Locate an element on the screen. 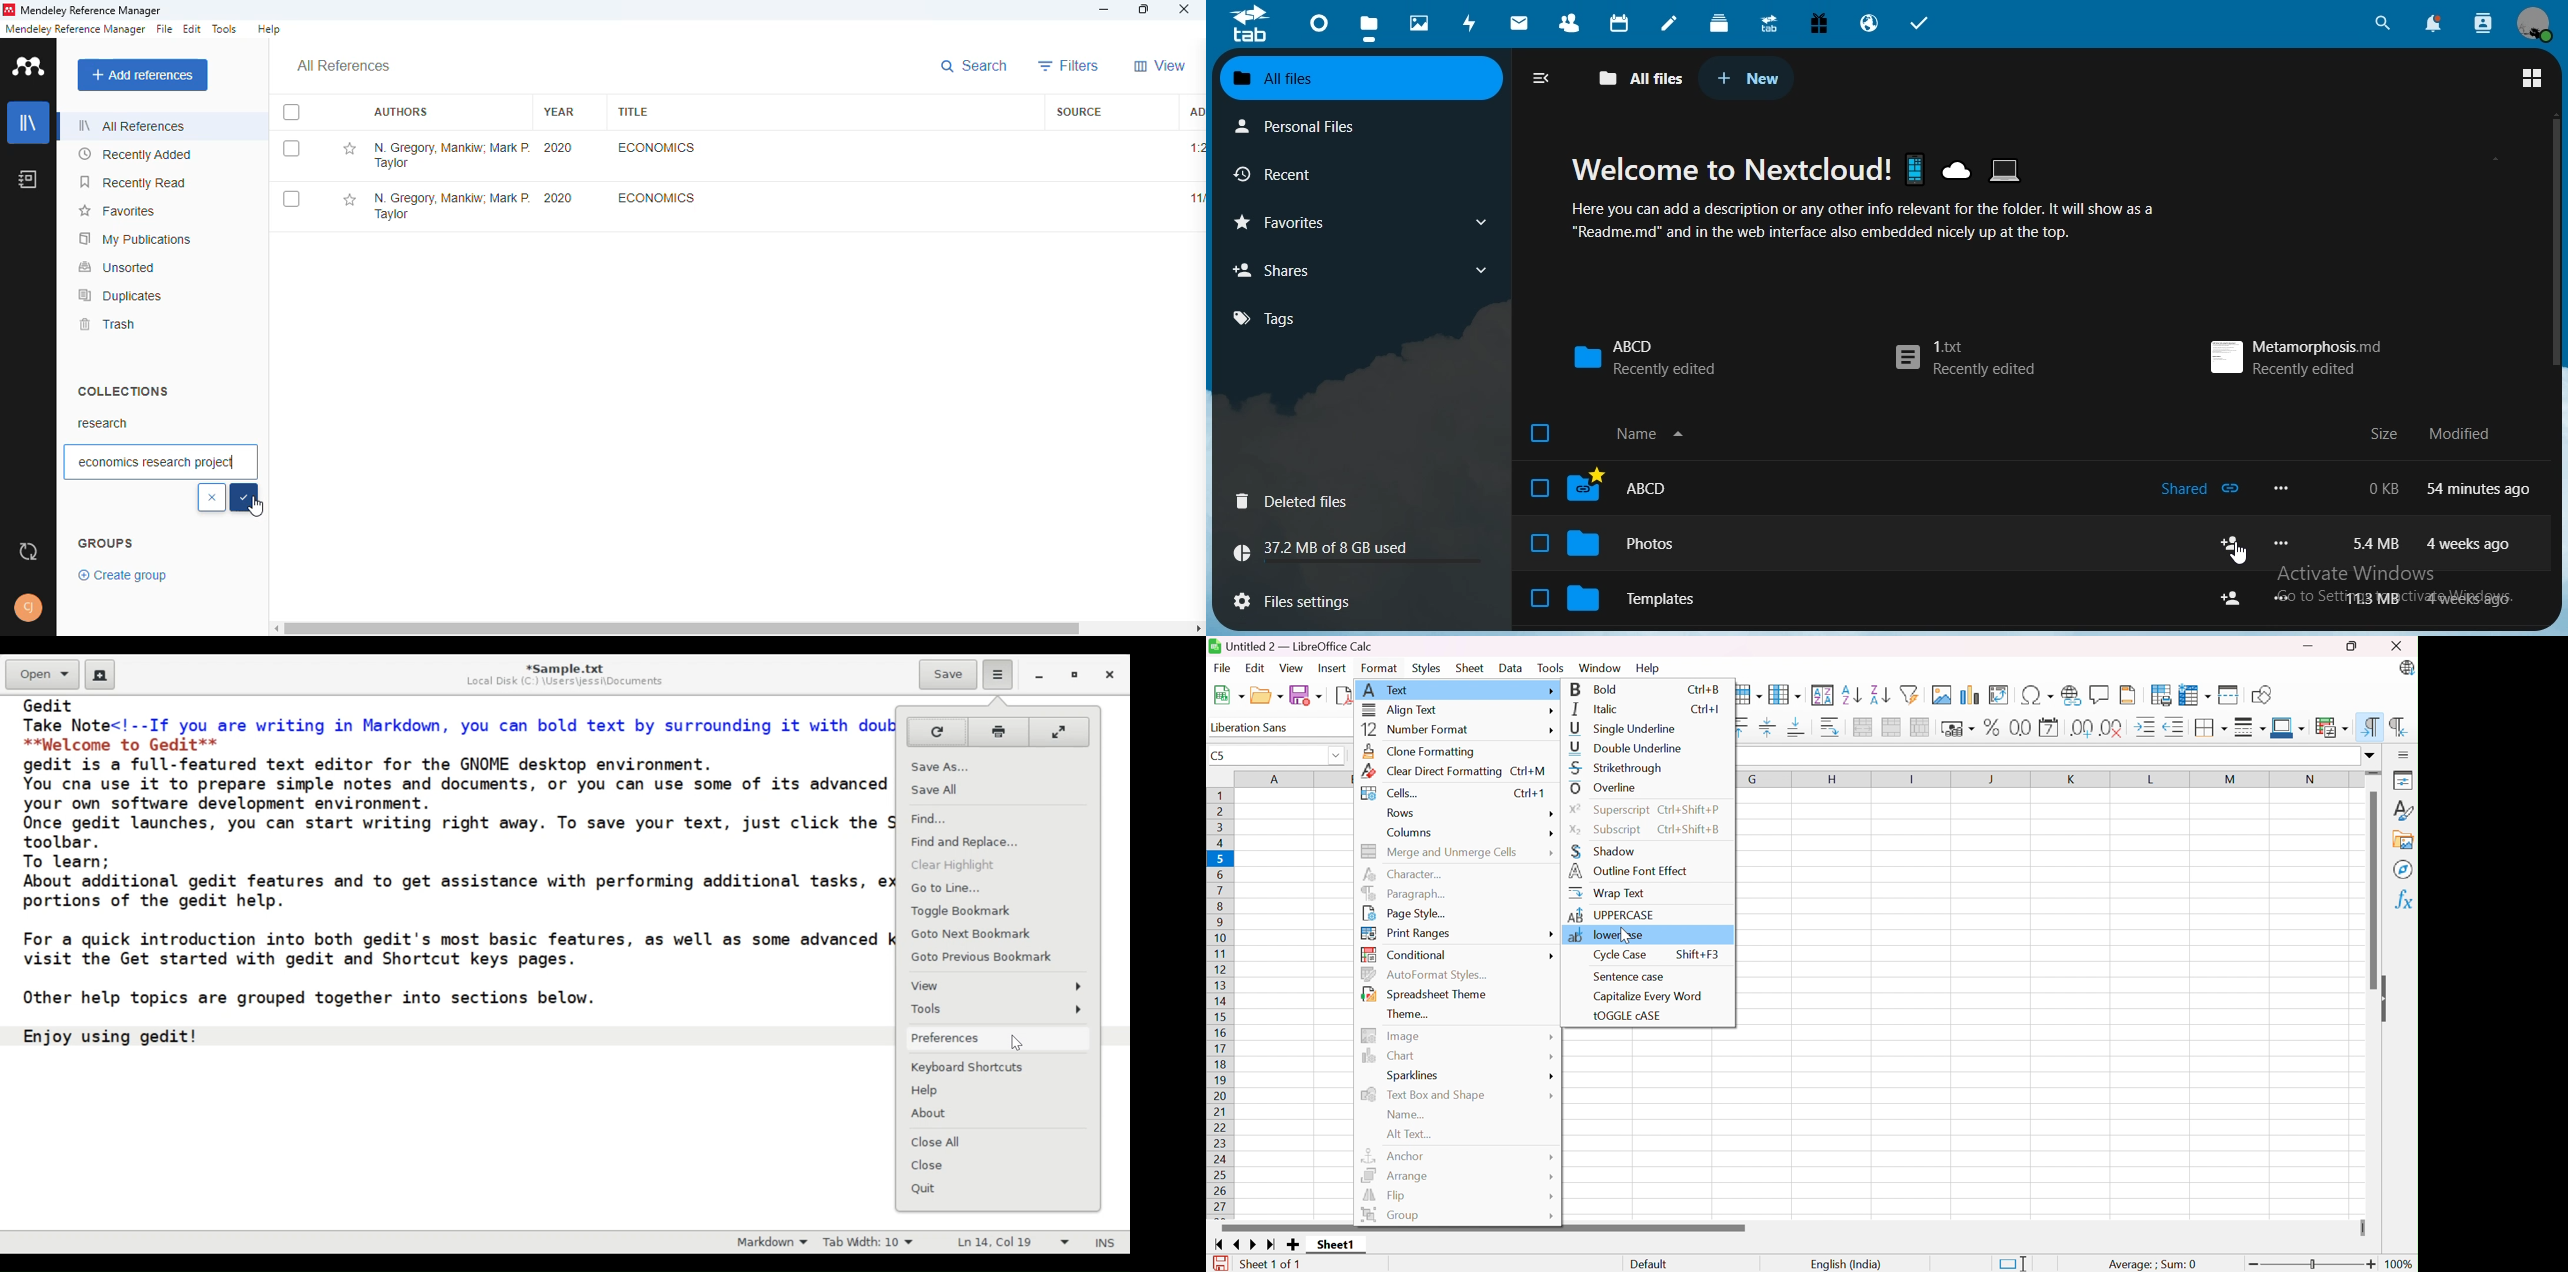 The height and width of the screenshot is (1288, 2576). Text Box and Shape is located at coordinates (1425, 1095).